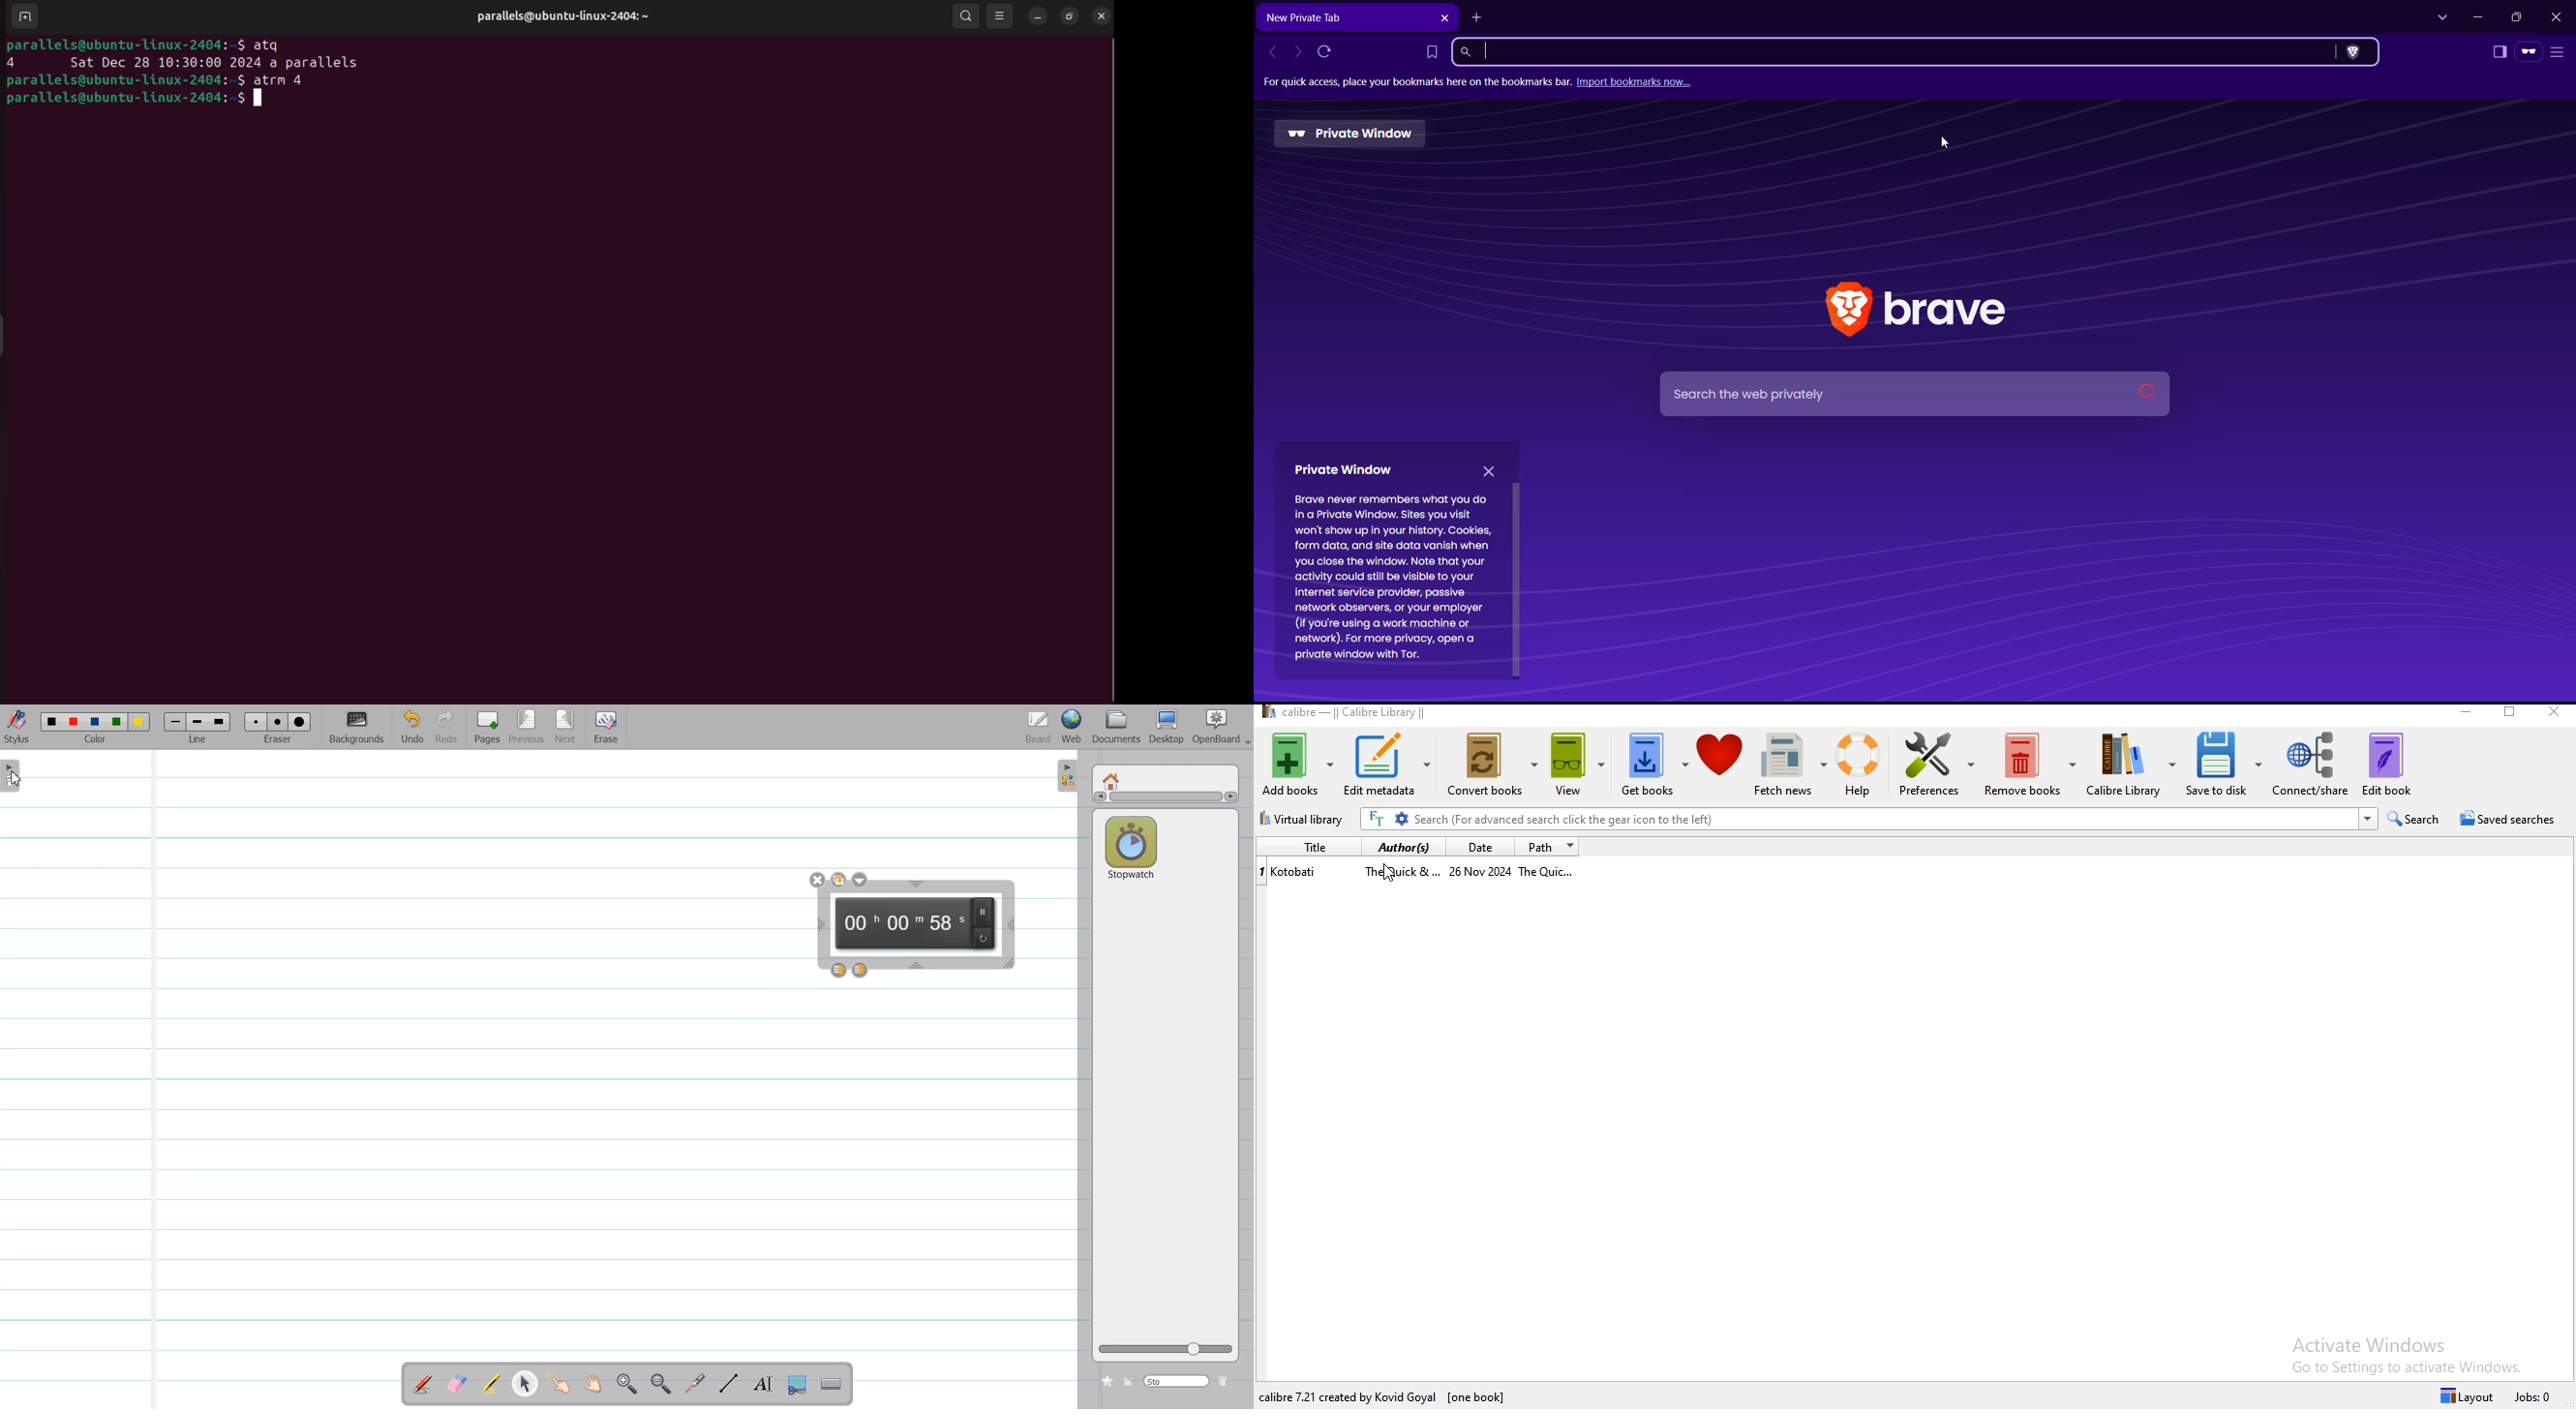  Describe the element at coordinates (1393, 765) in the screenshot. I see `edit metadata` at that location.